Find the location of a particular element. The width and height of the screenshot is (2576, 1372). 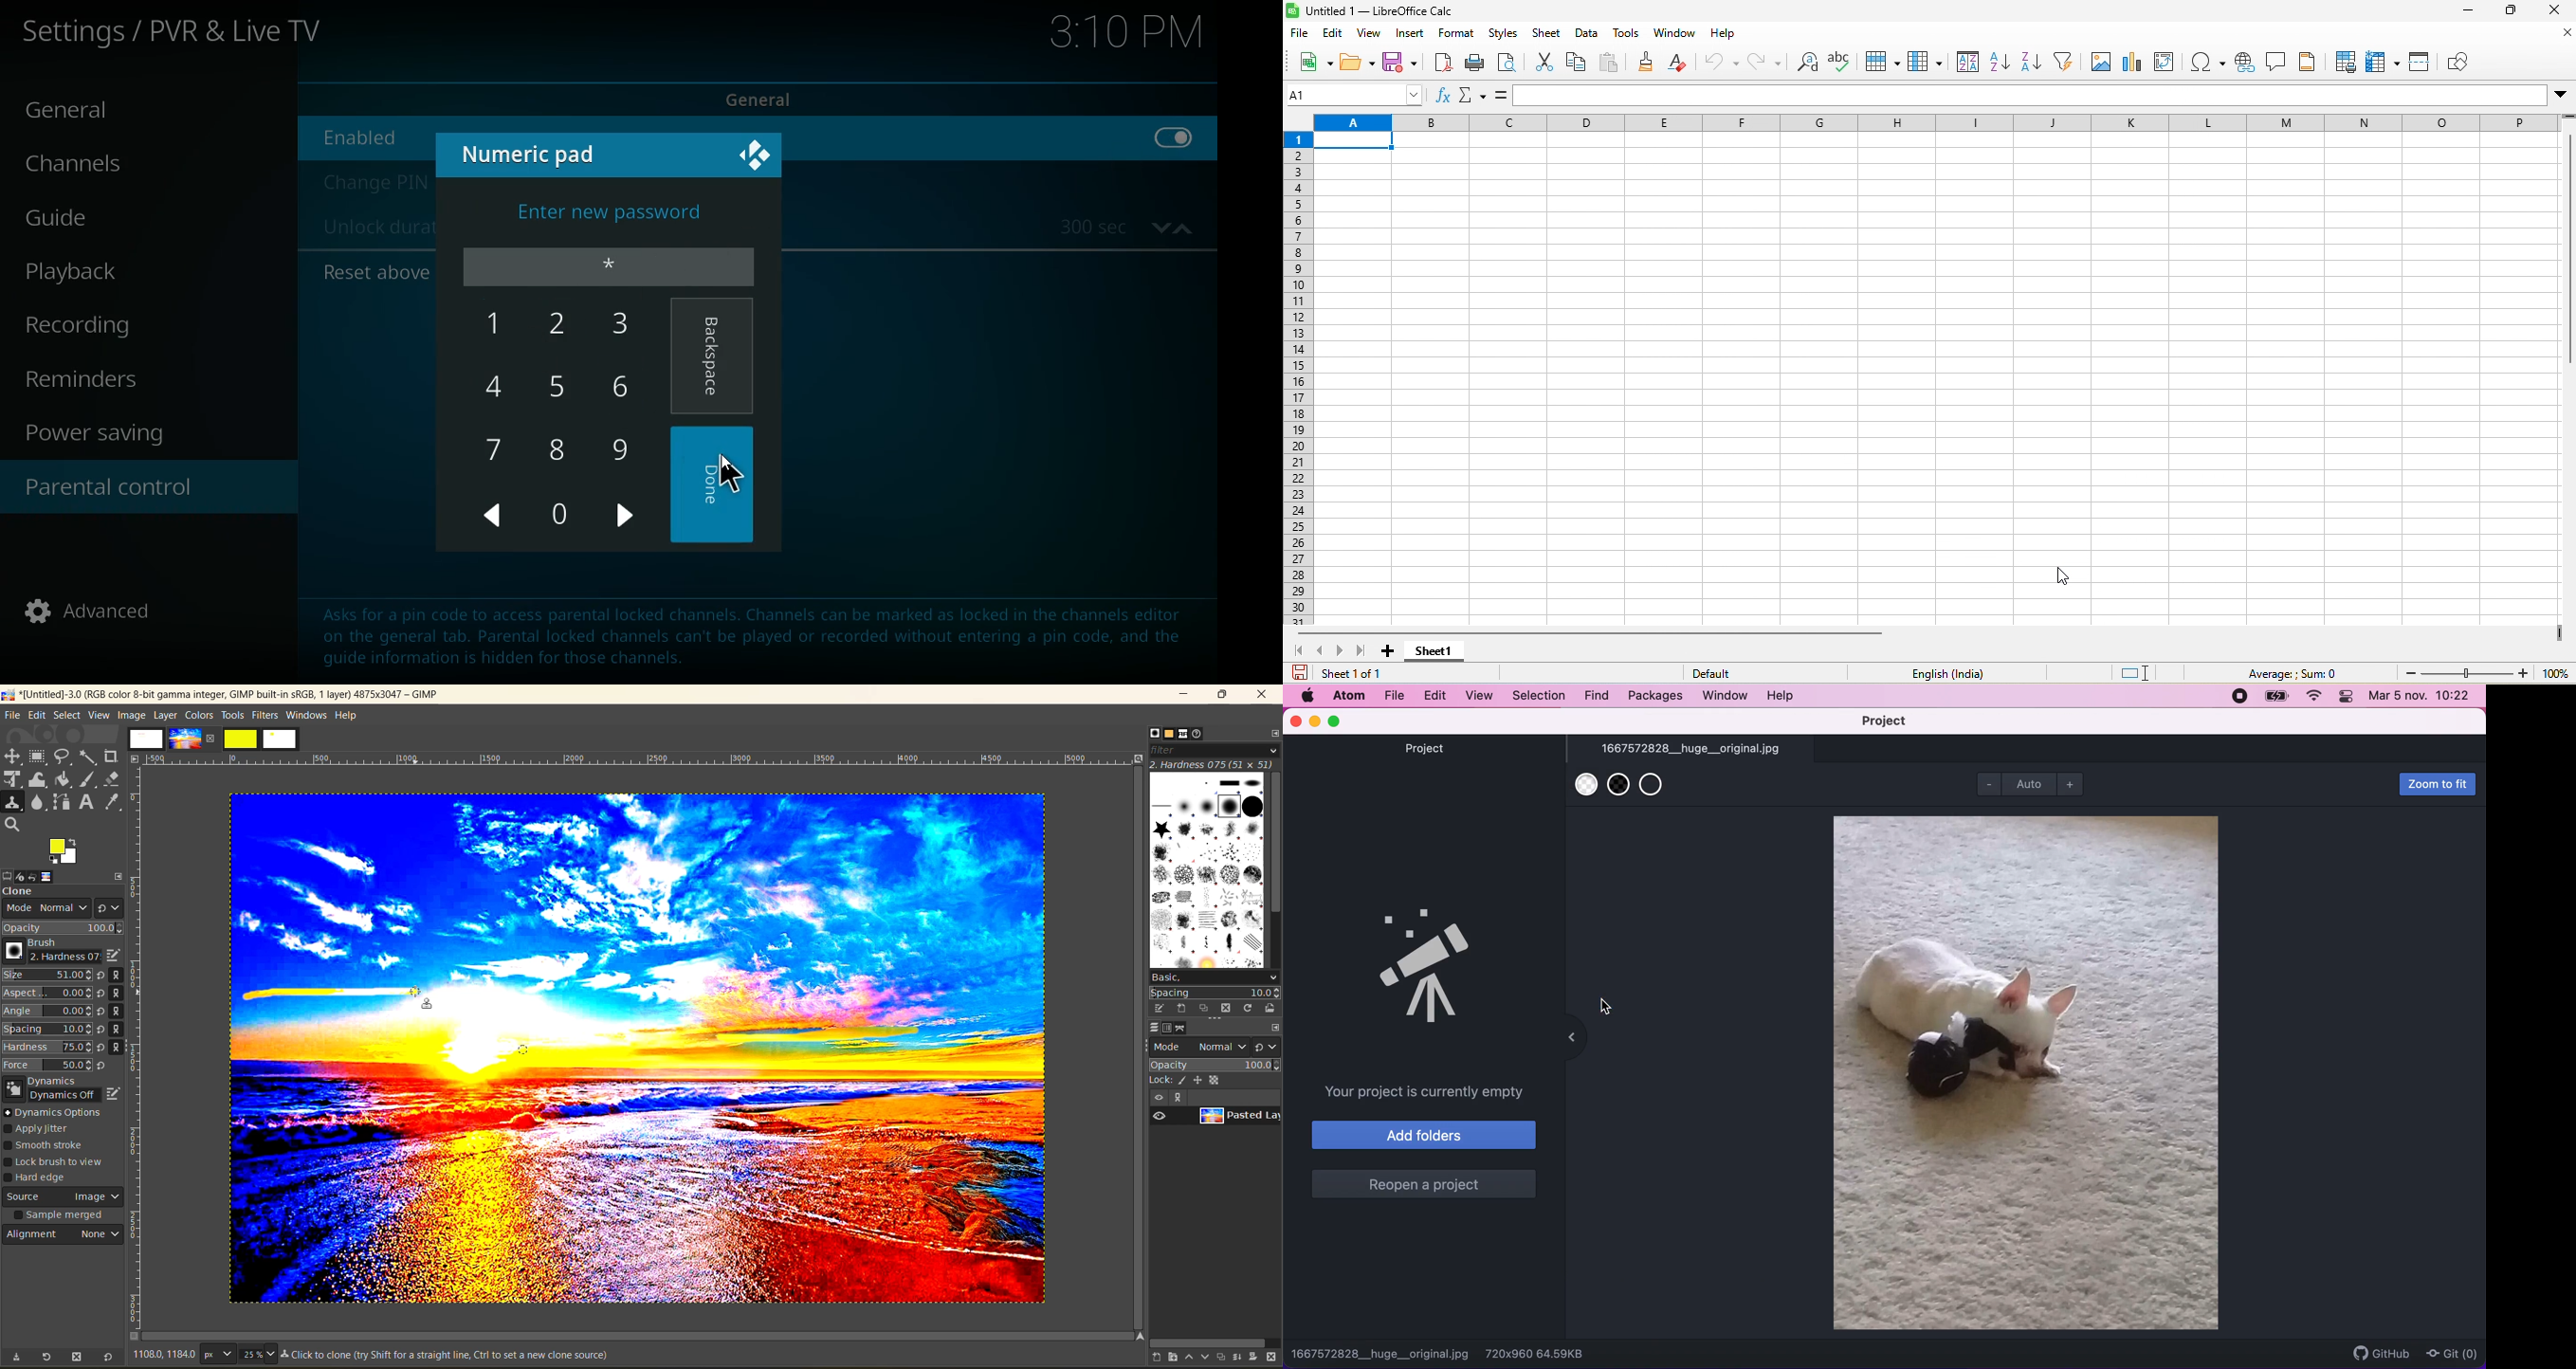

new is located at coordinates (1313, 64).